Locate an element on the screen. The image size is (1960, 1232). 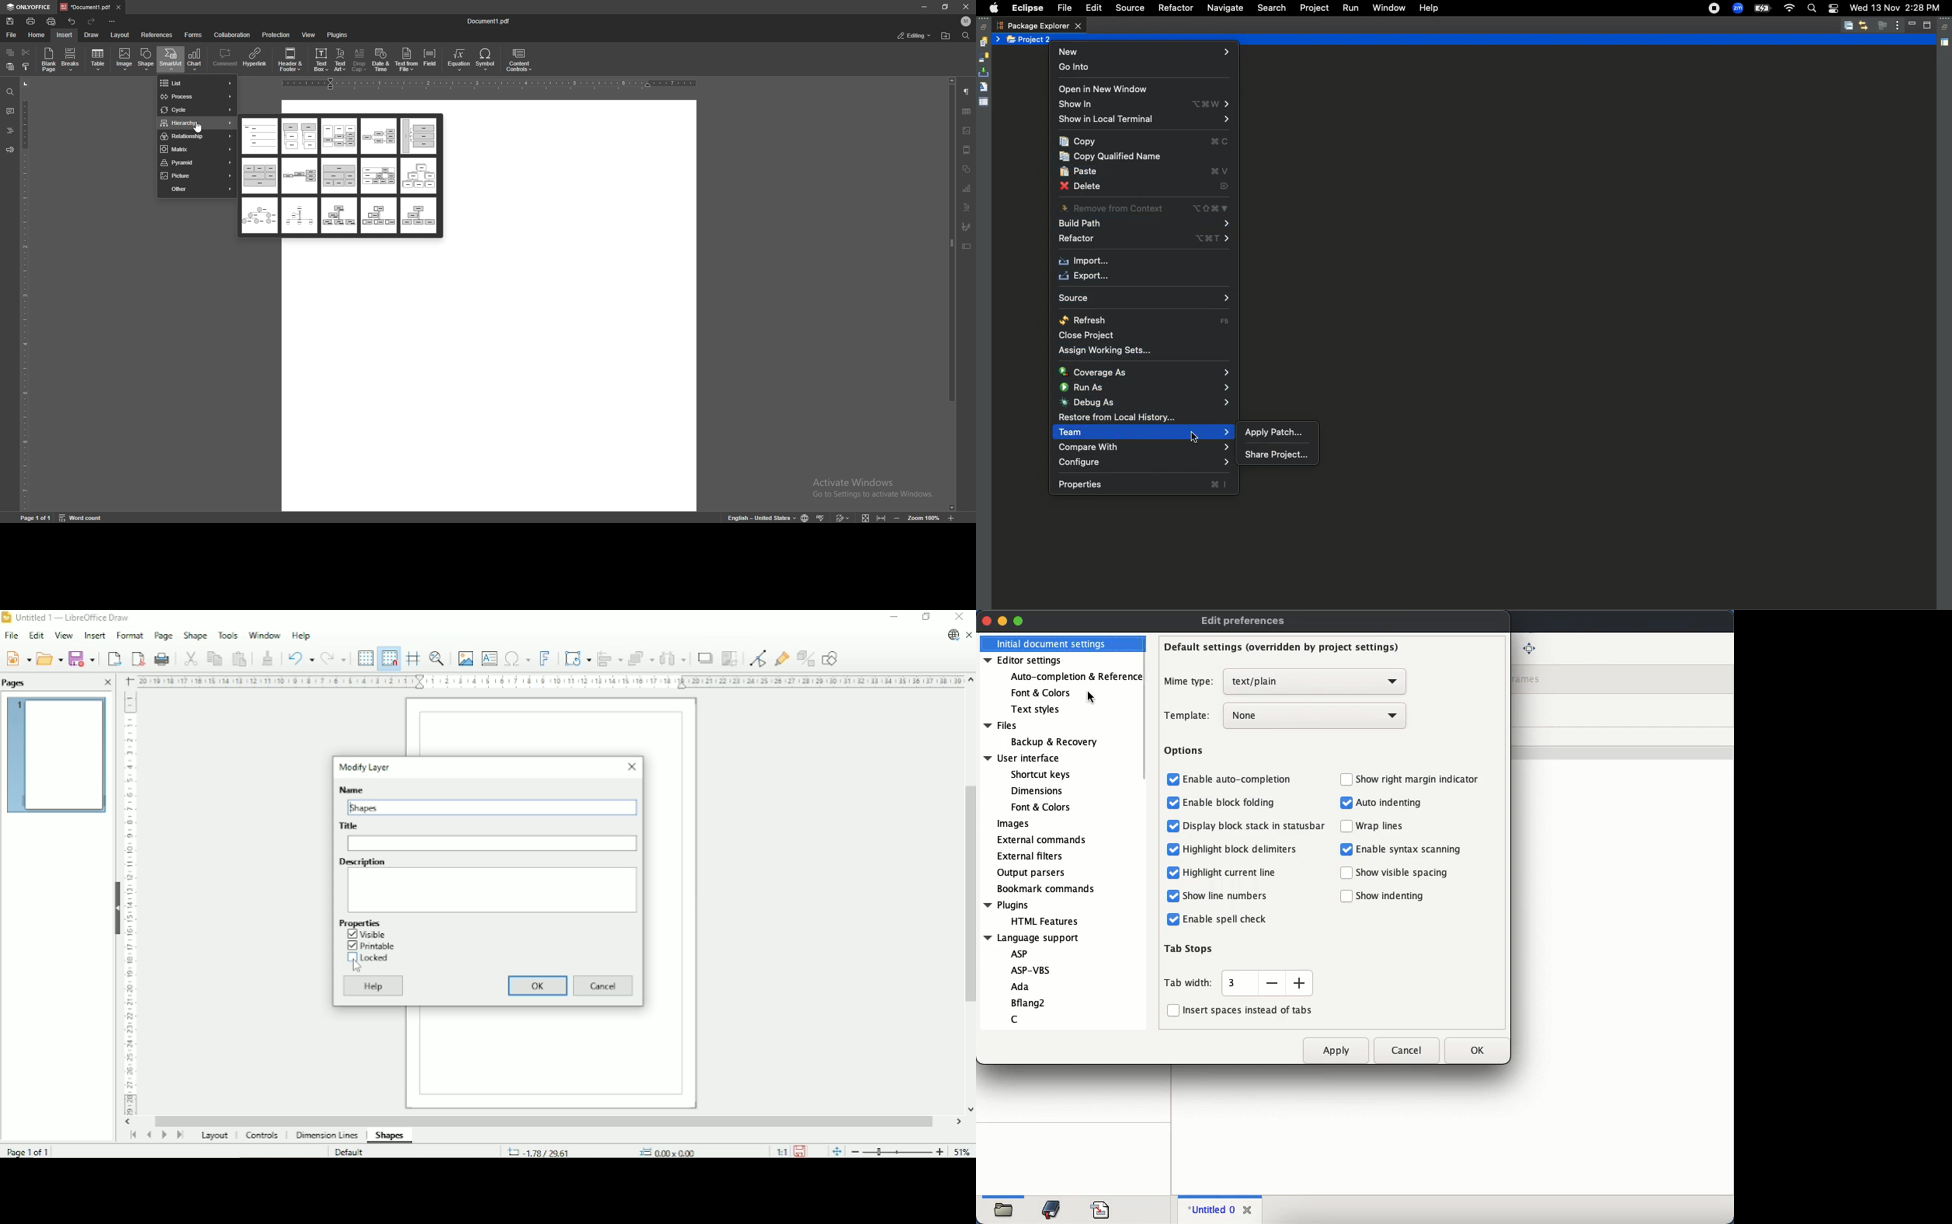
edit preferences is located at coordinates (1243, 620).